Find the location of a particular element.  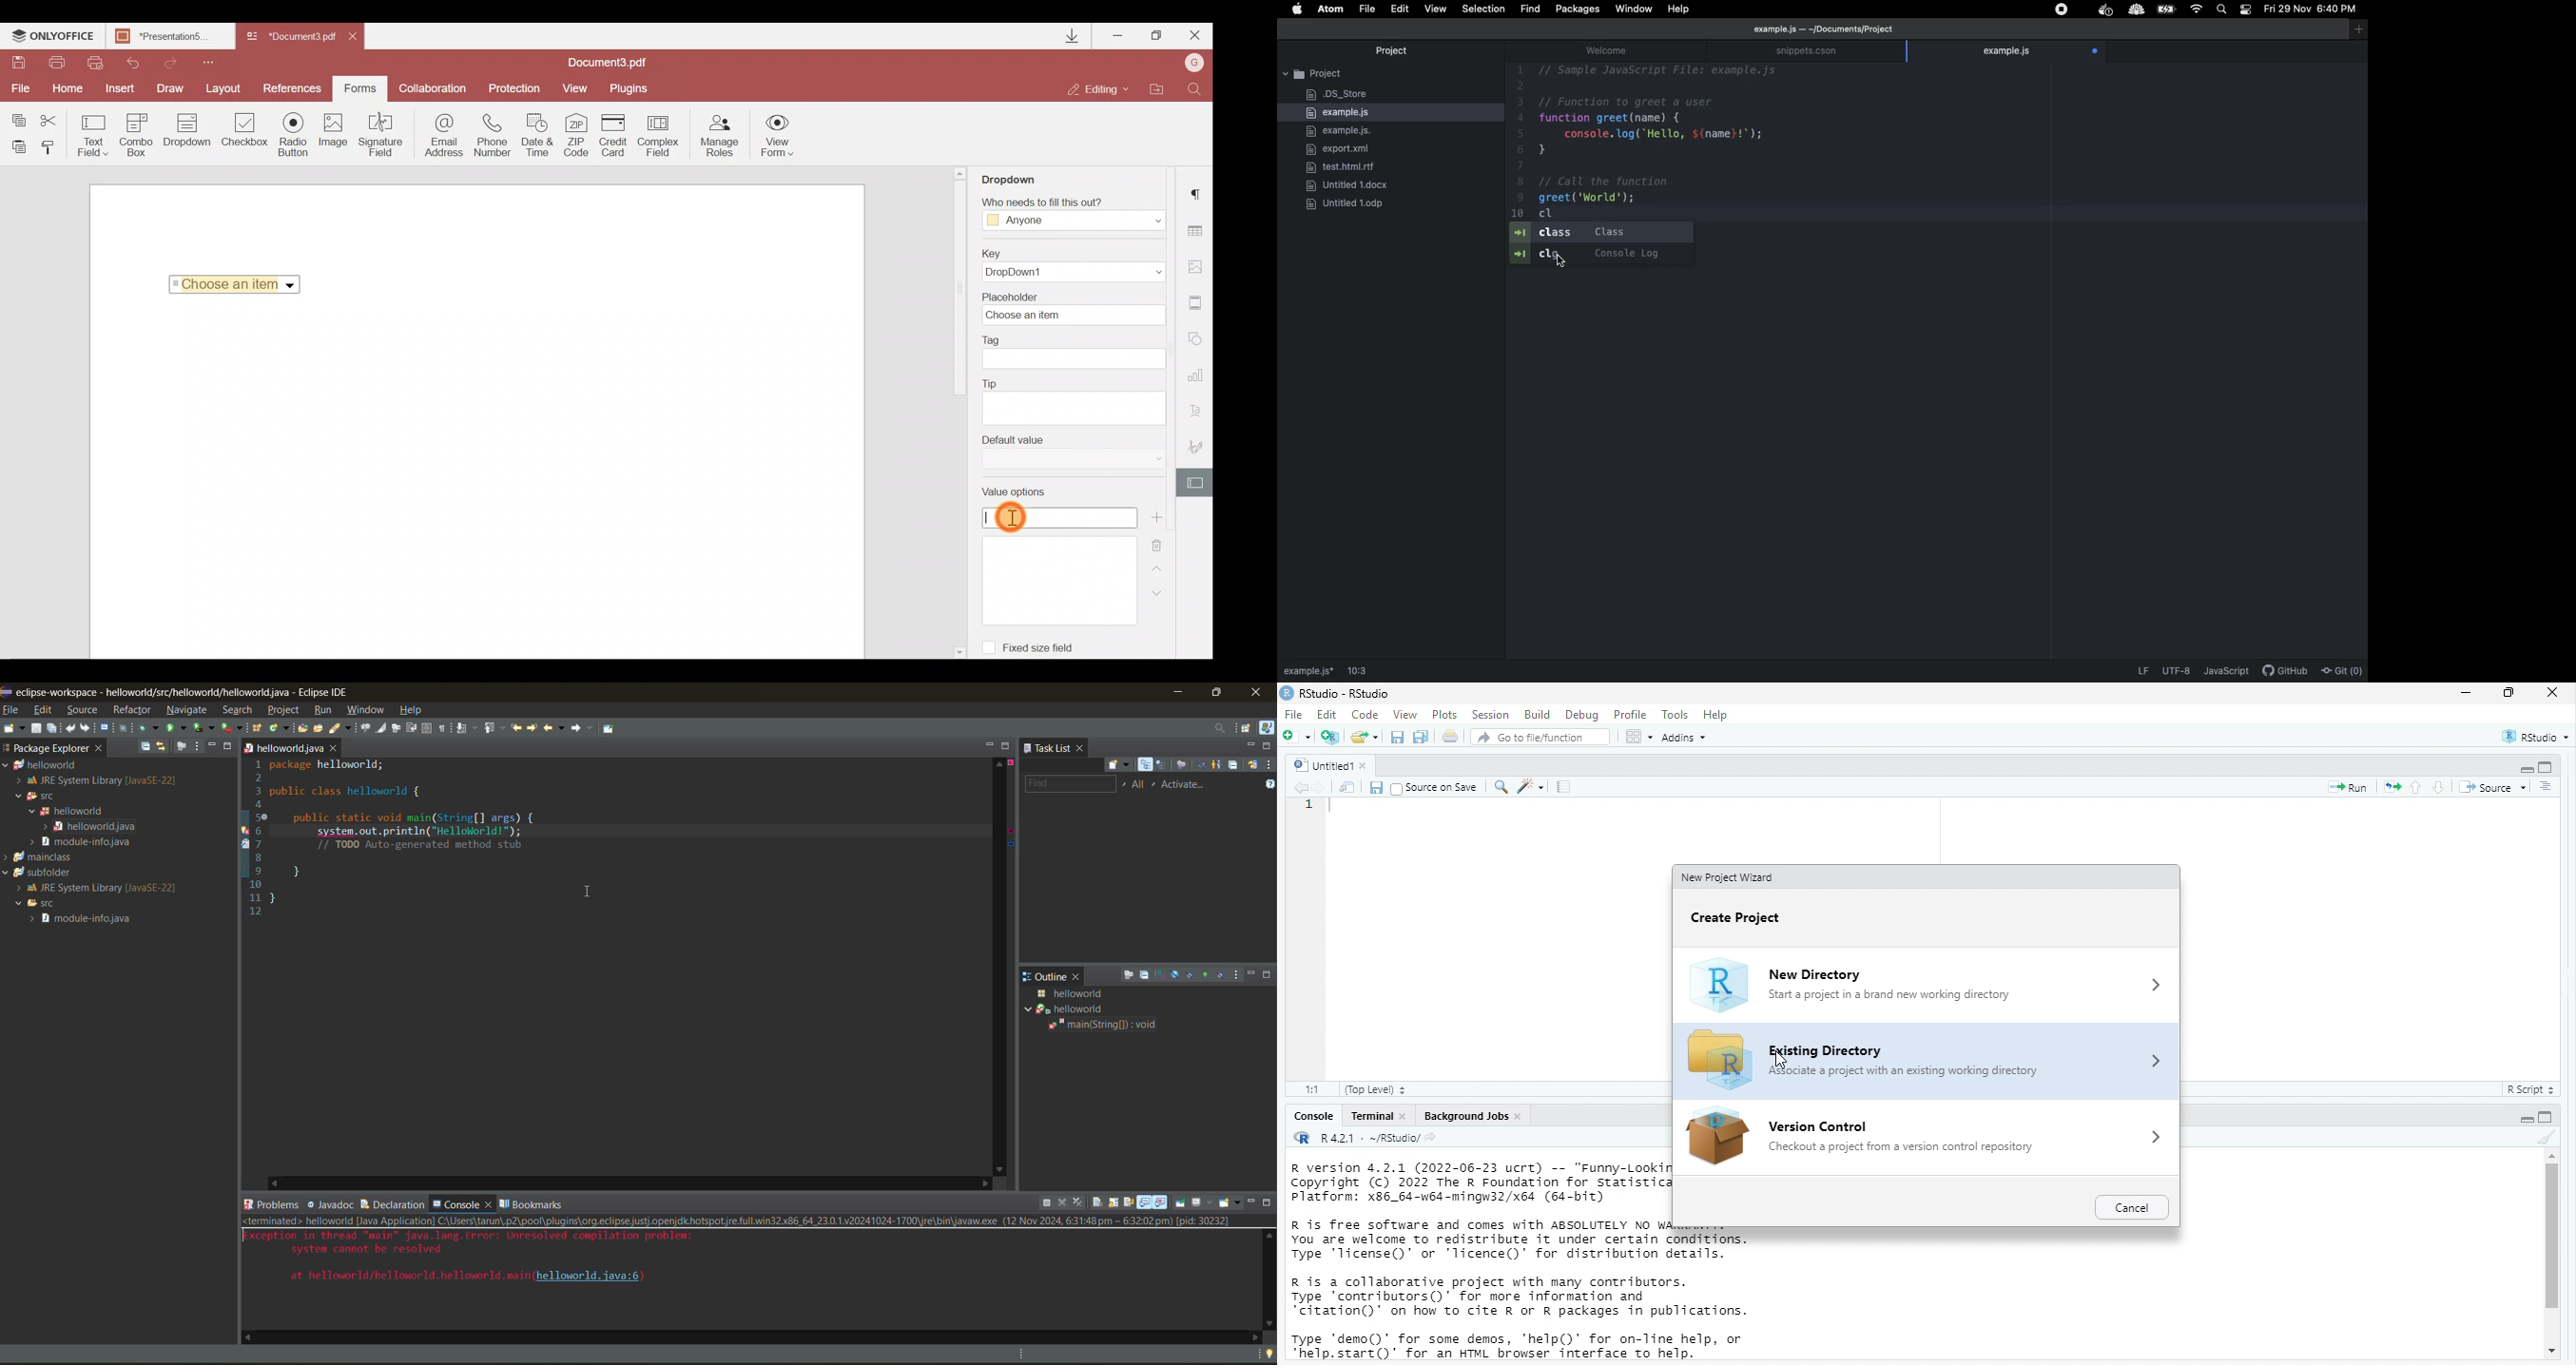

save current document is located at coordinates (1396, 738).